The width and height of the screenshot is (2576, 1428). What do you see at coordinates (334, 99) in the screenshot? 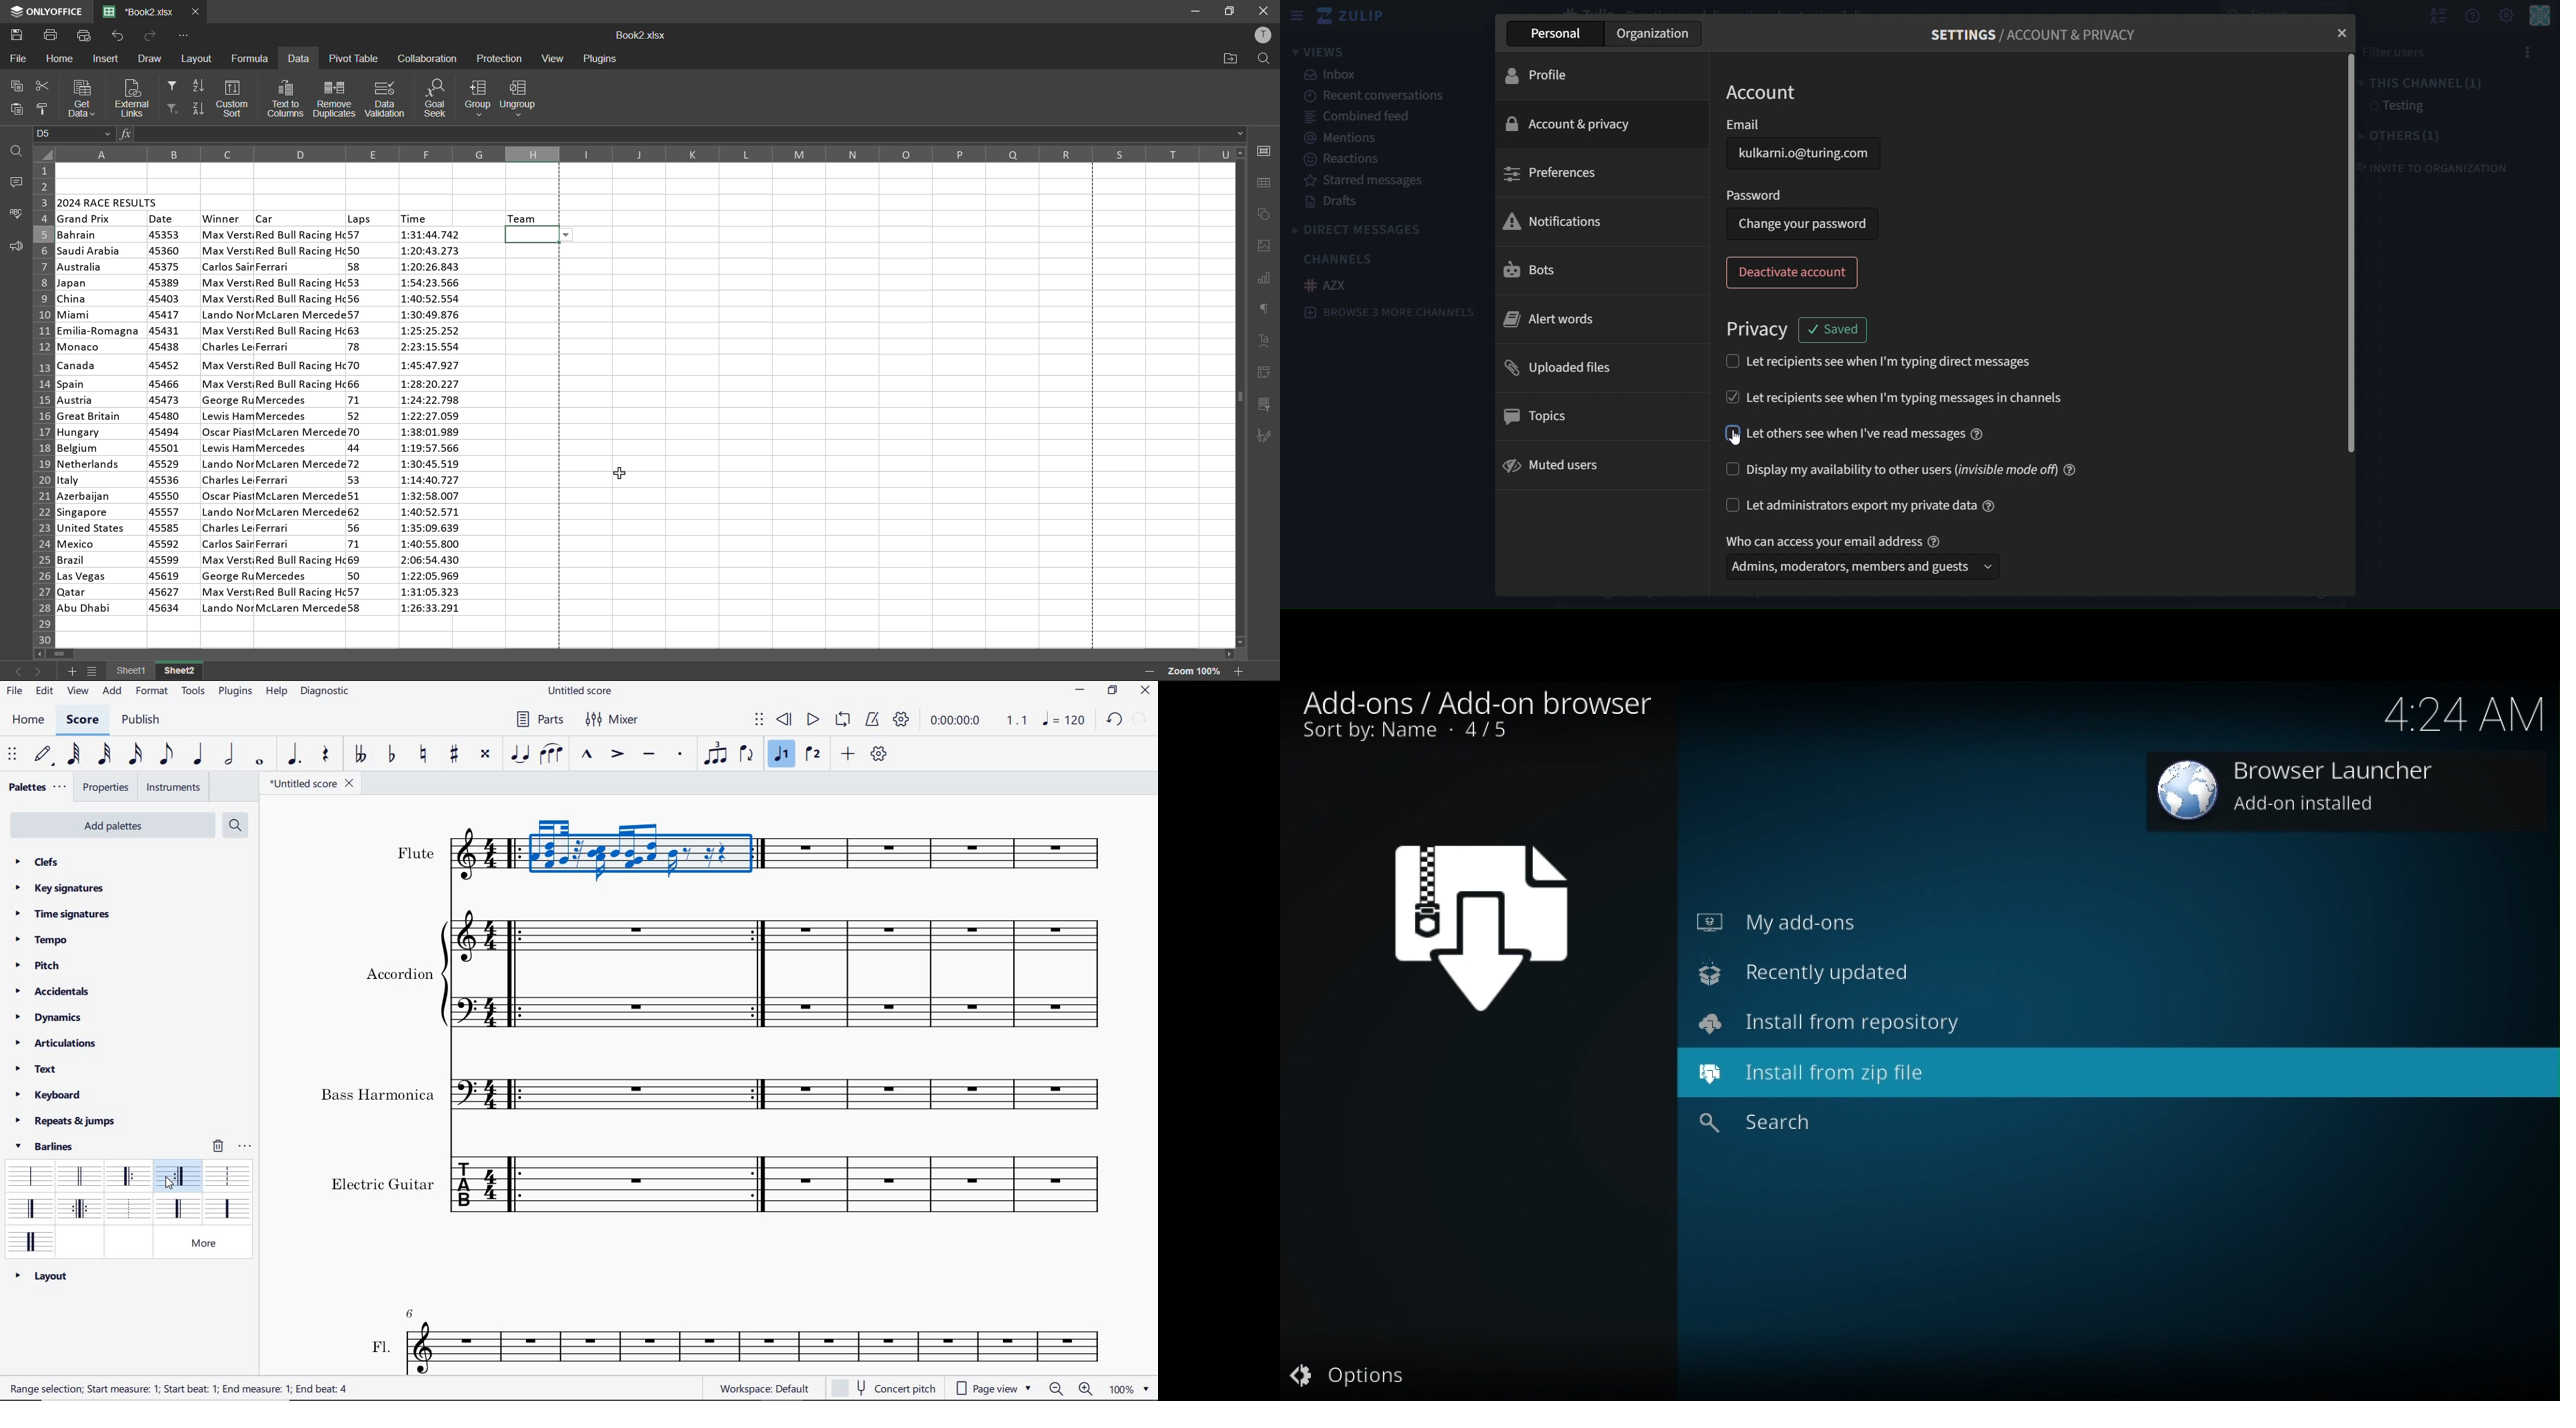
I see `remove duplicates` at bounding box center [334, 99].